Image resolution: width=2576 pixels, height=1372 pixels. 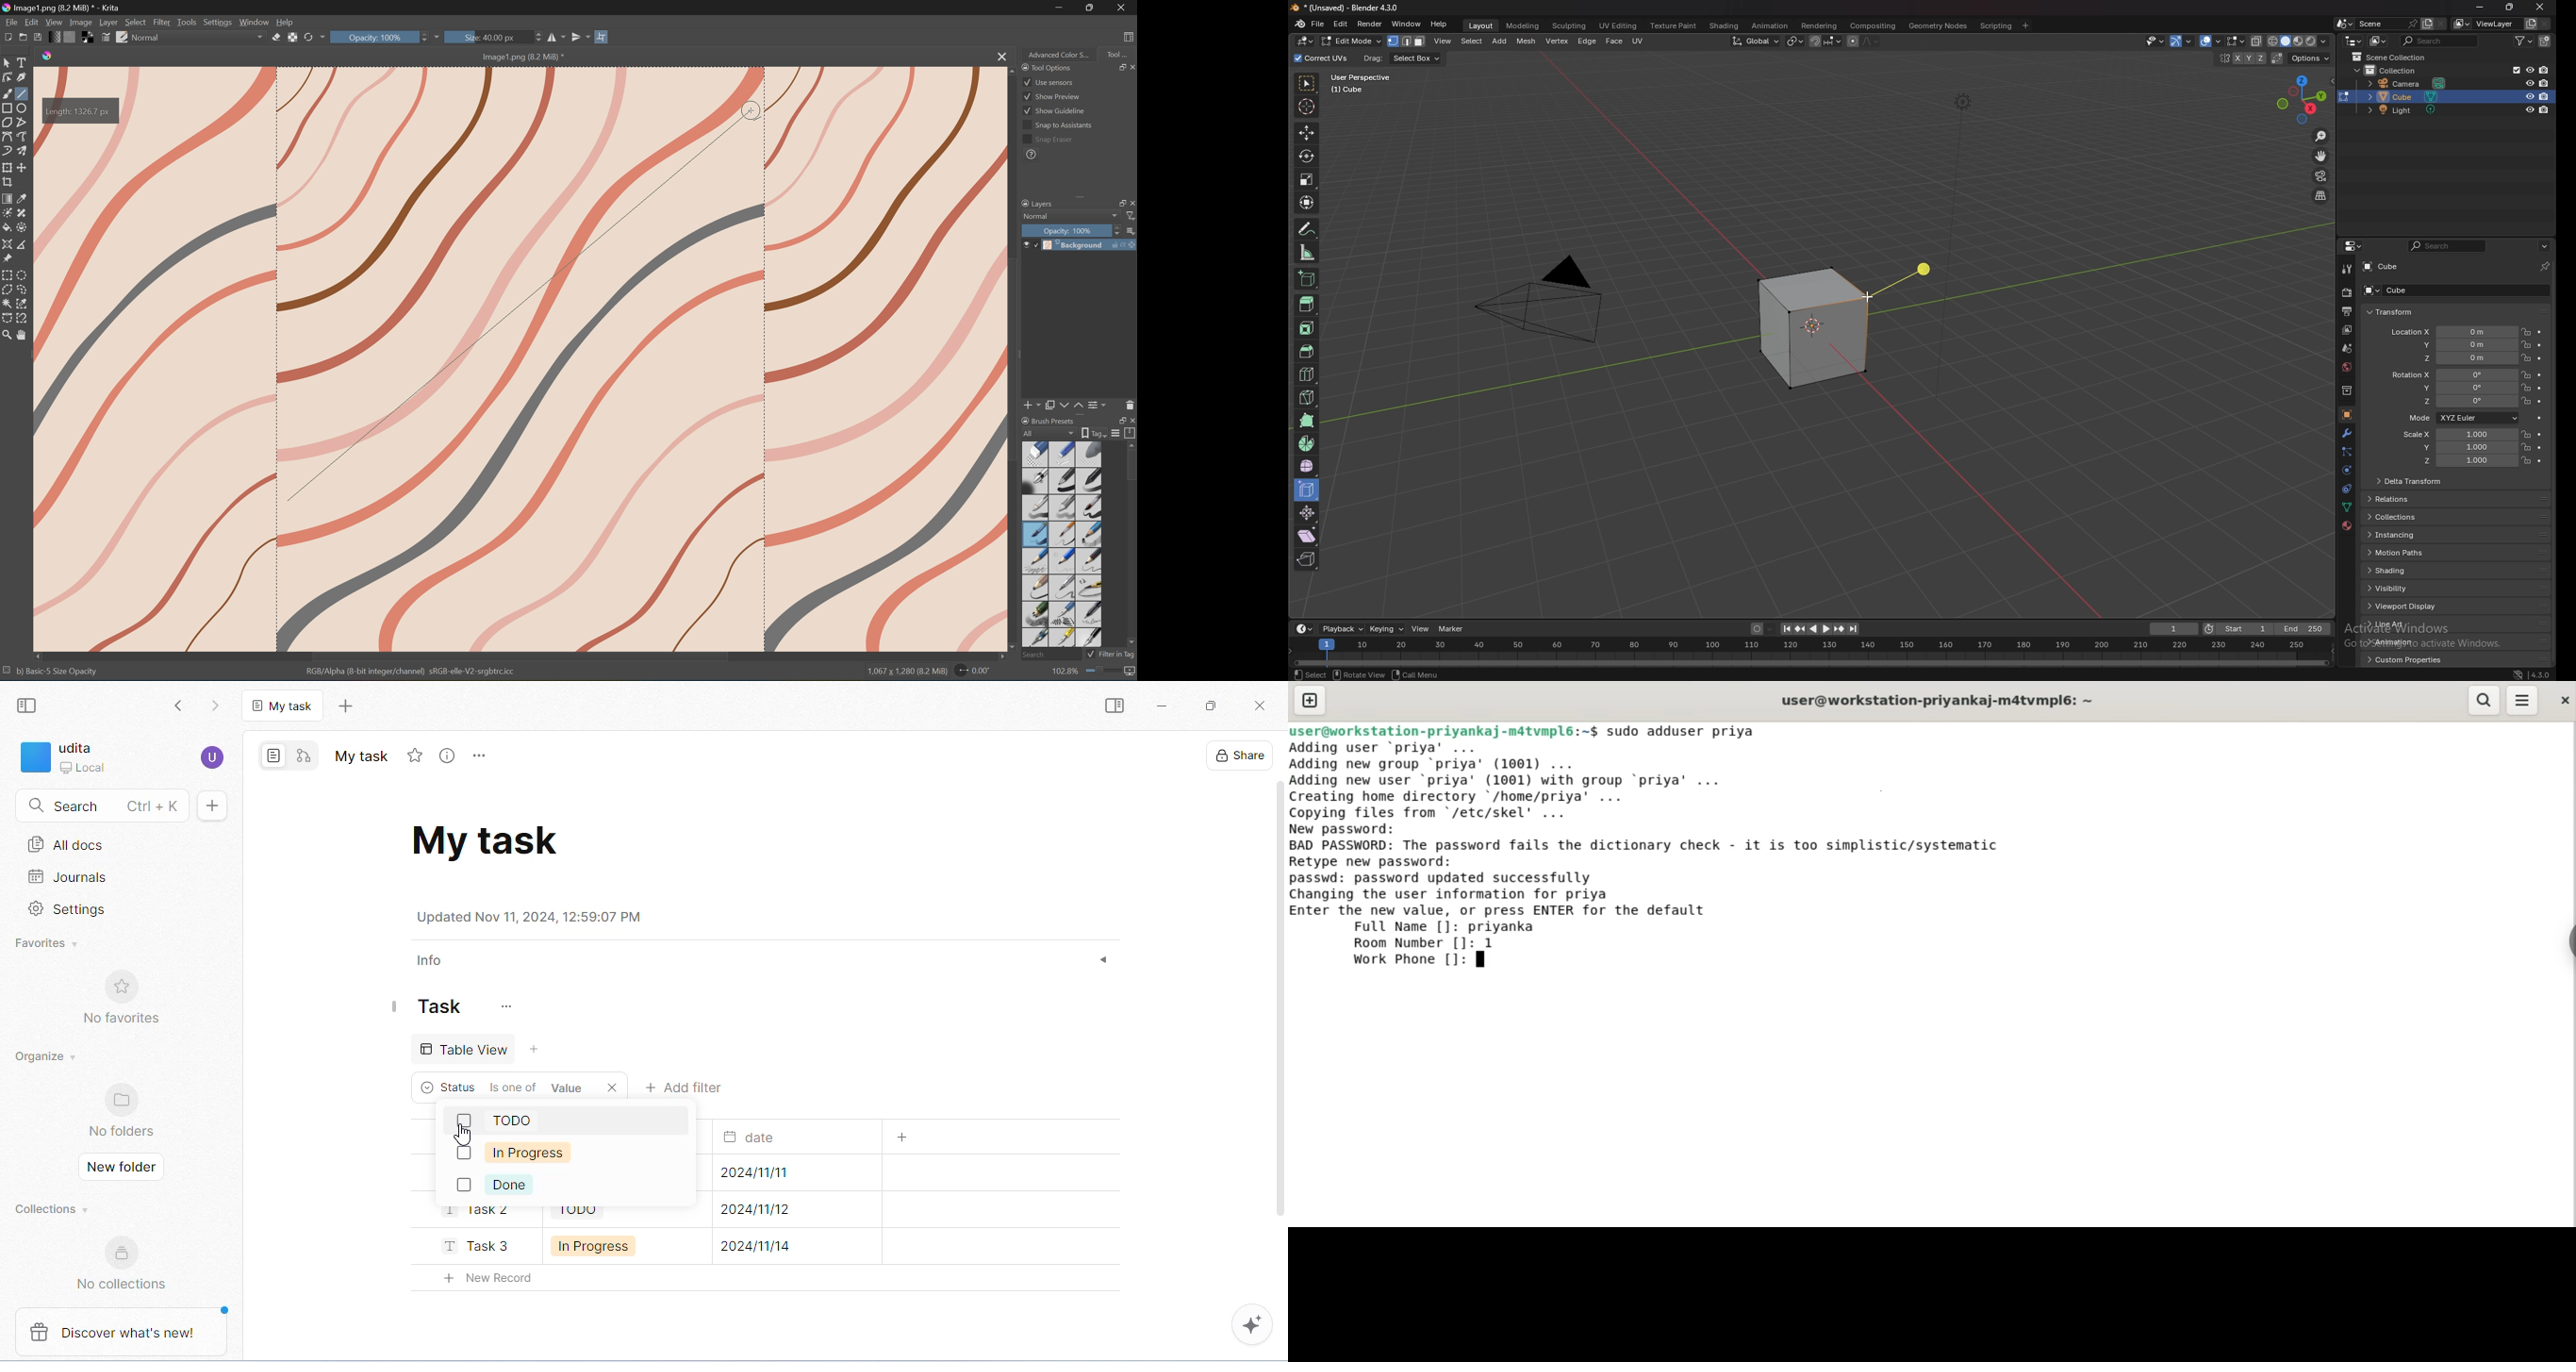 I want to click on Slider, so click(x=426, y=37).